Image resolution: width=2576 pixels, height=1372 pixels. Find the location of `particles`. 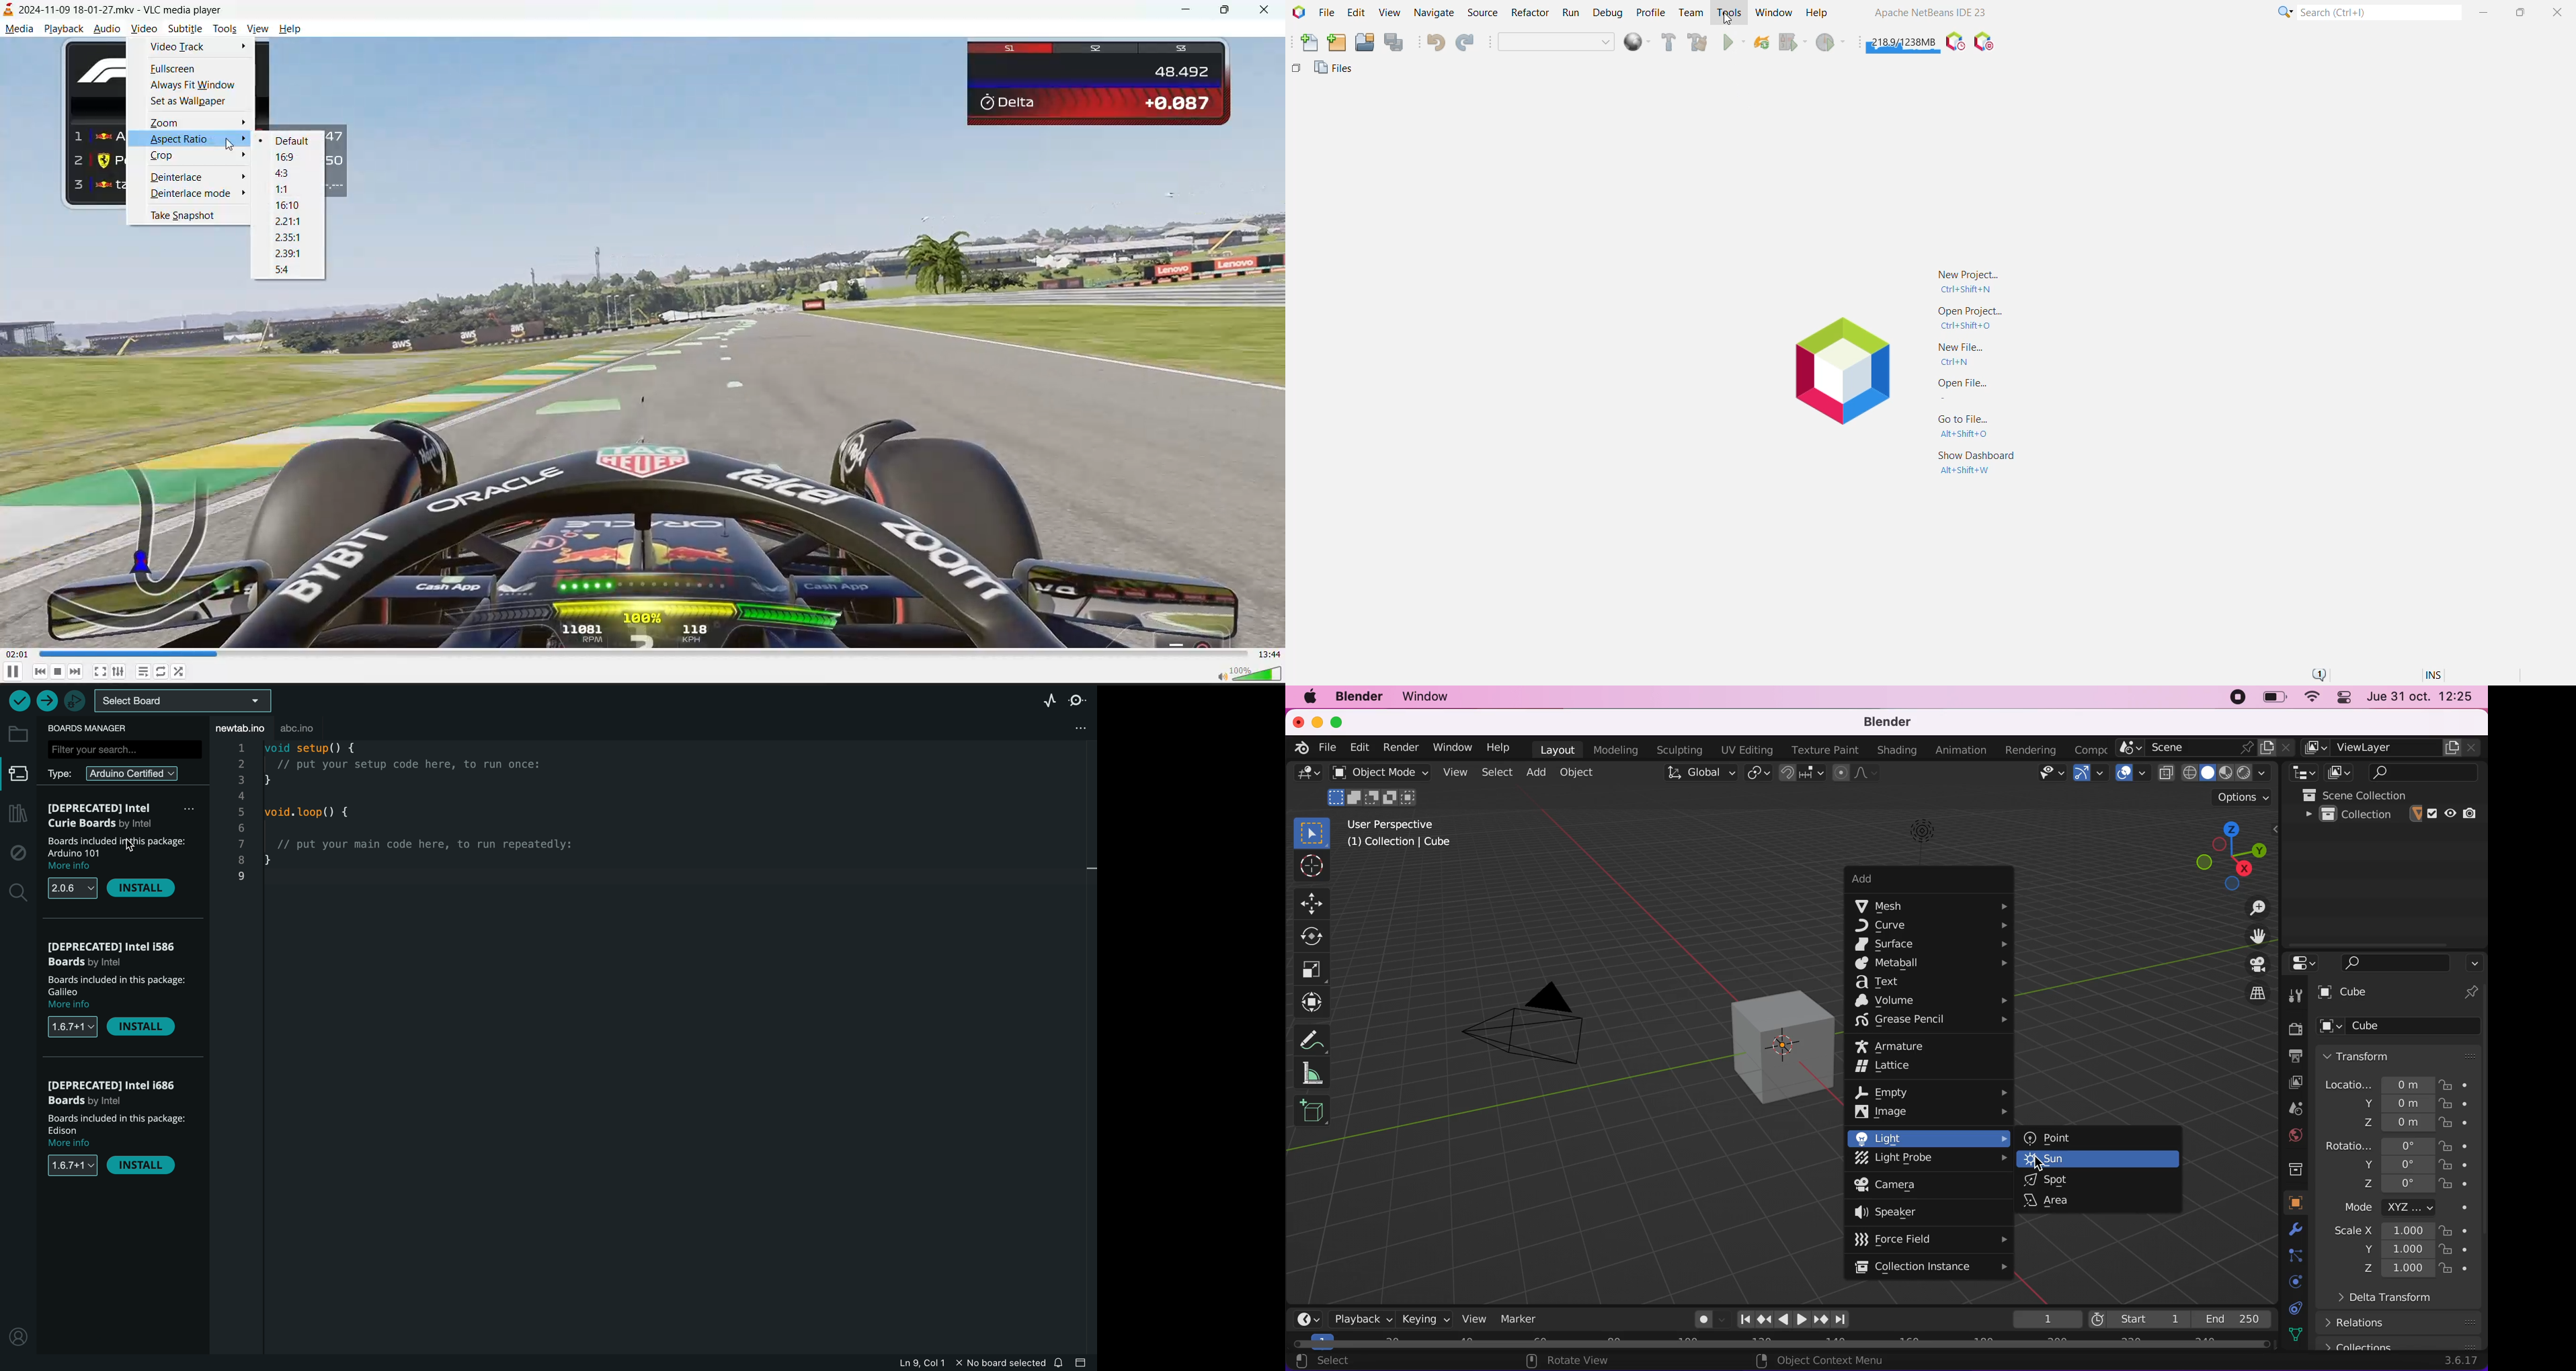

particles is located at coordinates (2292, 1255).